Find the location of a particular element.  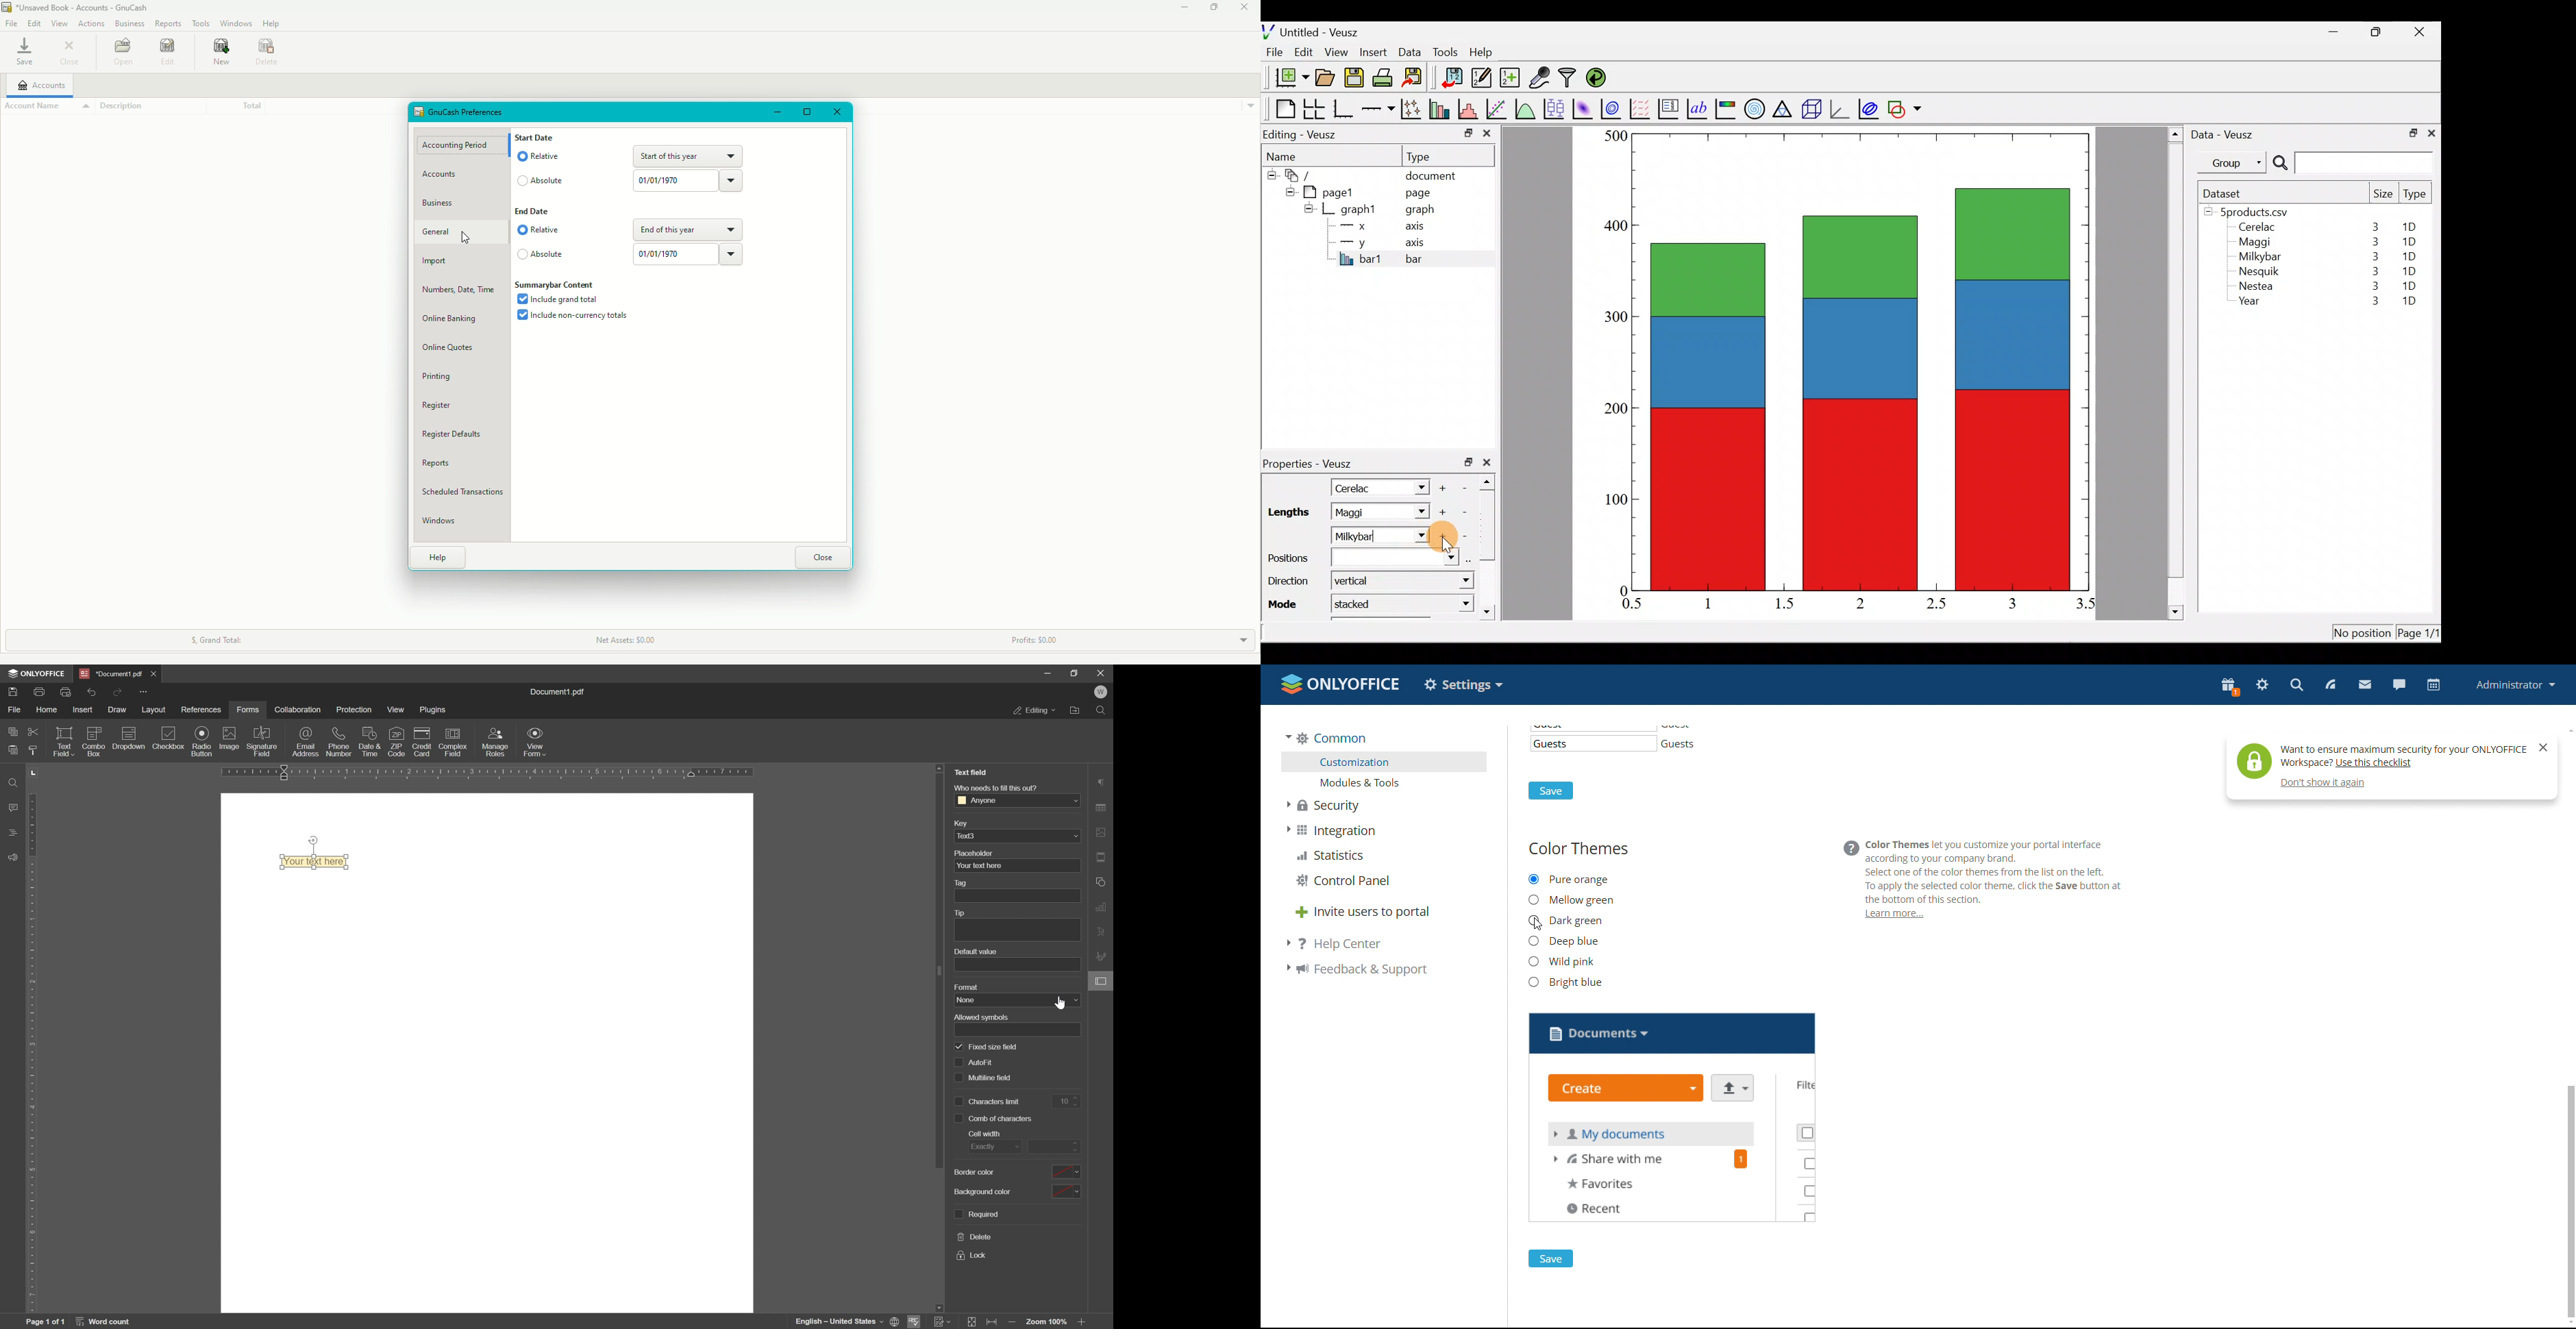

graph1 is located at coordinates (1359, 210).